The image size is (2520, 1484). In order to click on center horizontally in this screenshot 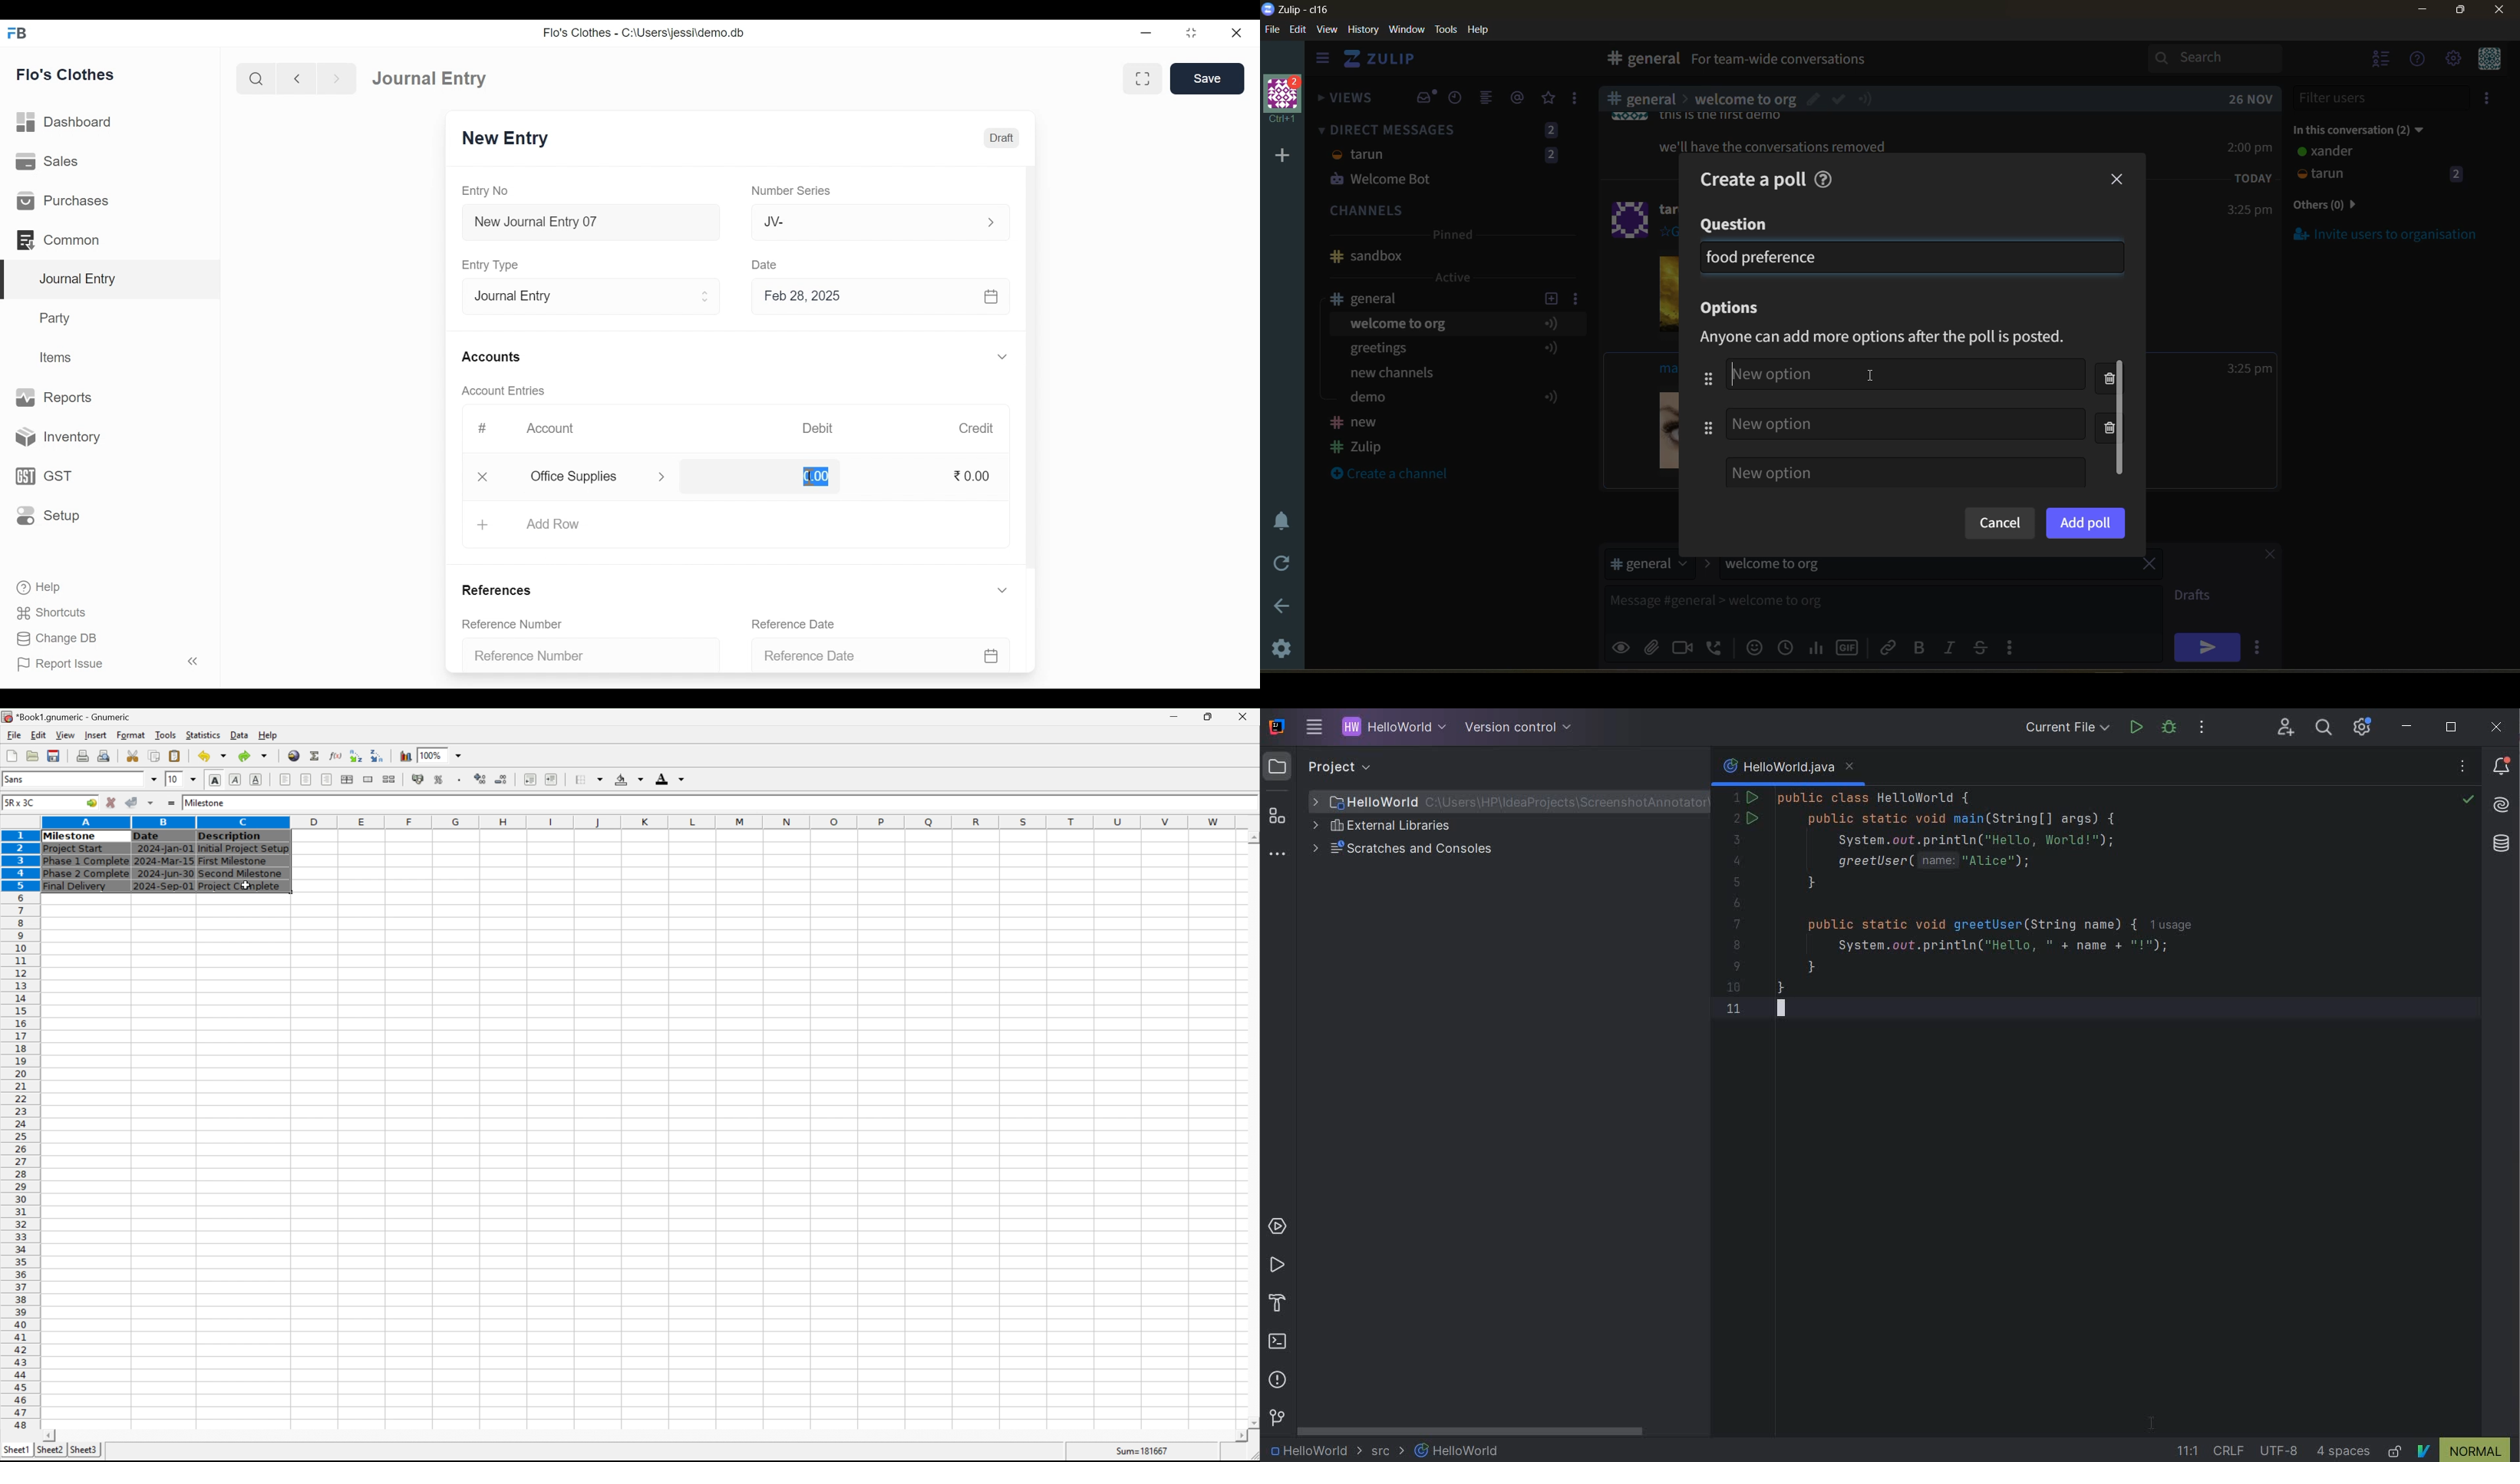, I will do `click(305, 780)`.